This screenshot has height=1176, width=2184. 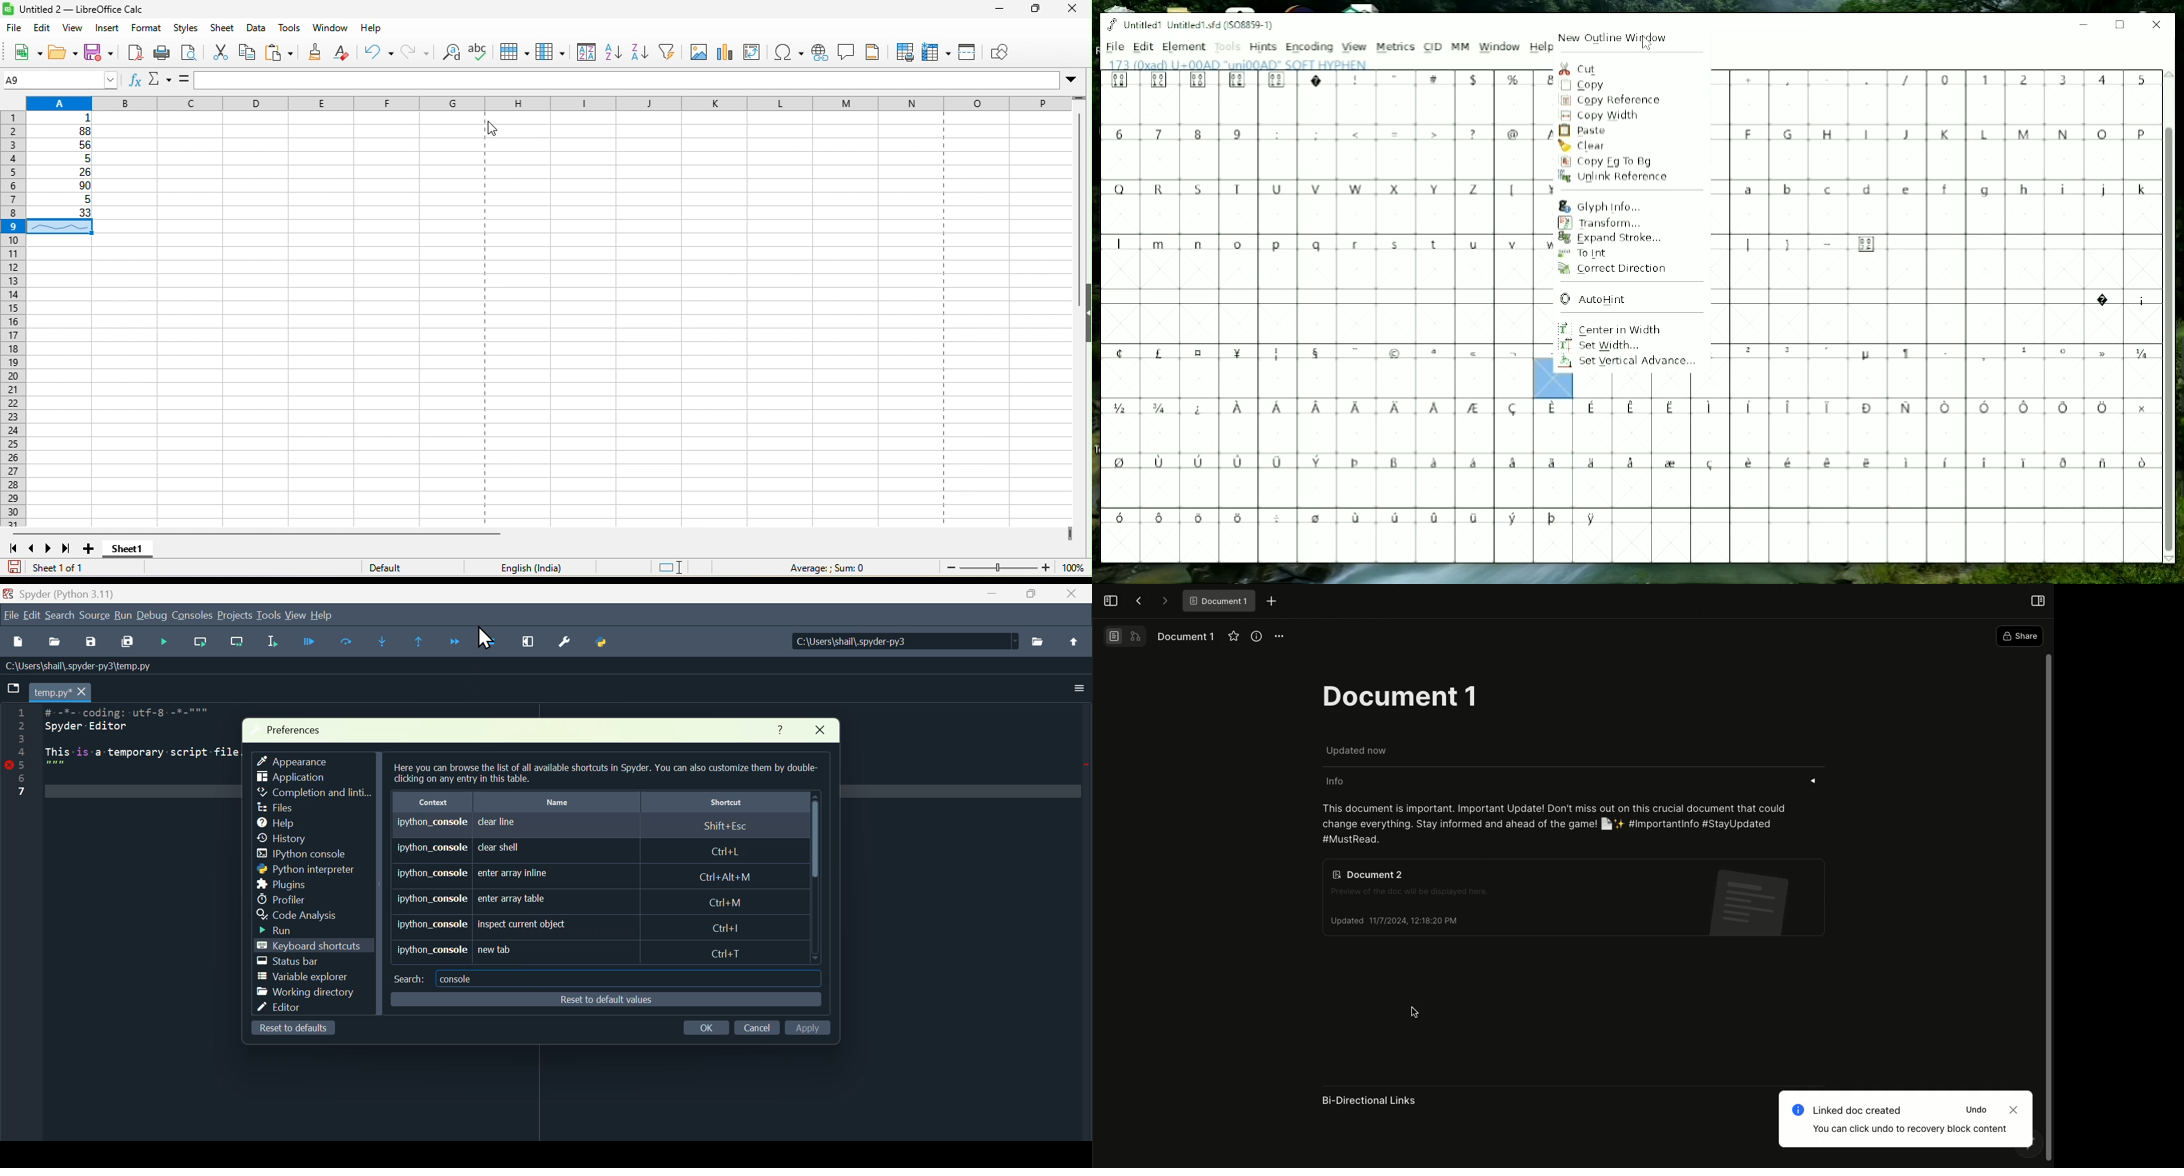 I want to click on Clear line, so click(x=601, y=826).